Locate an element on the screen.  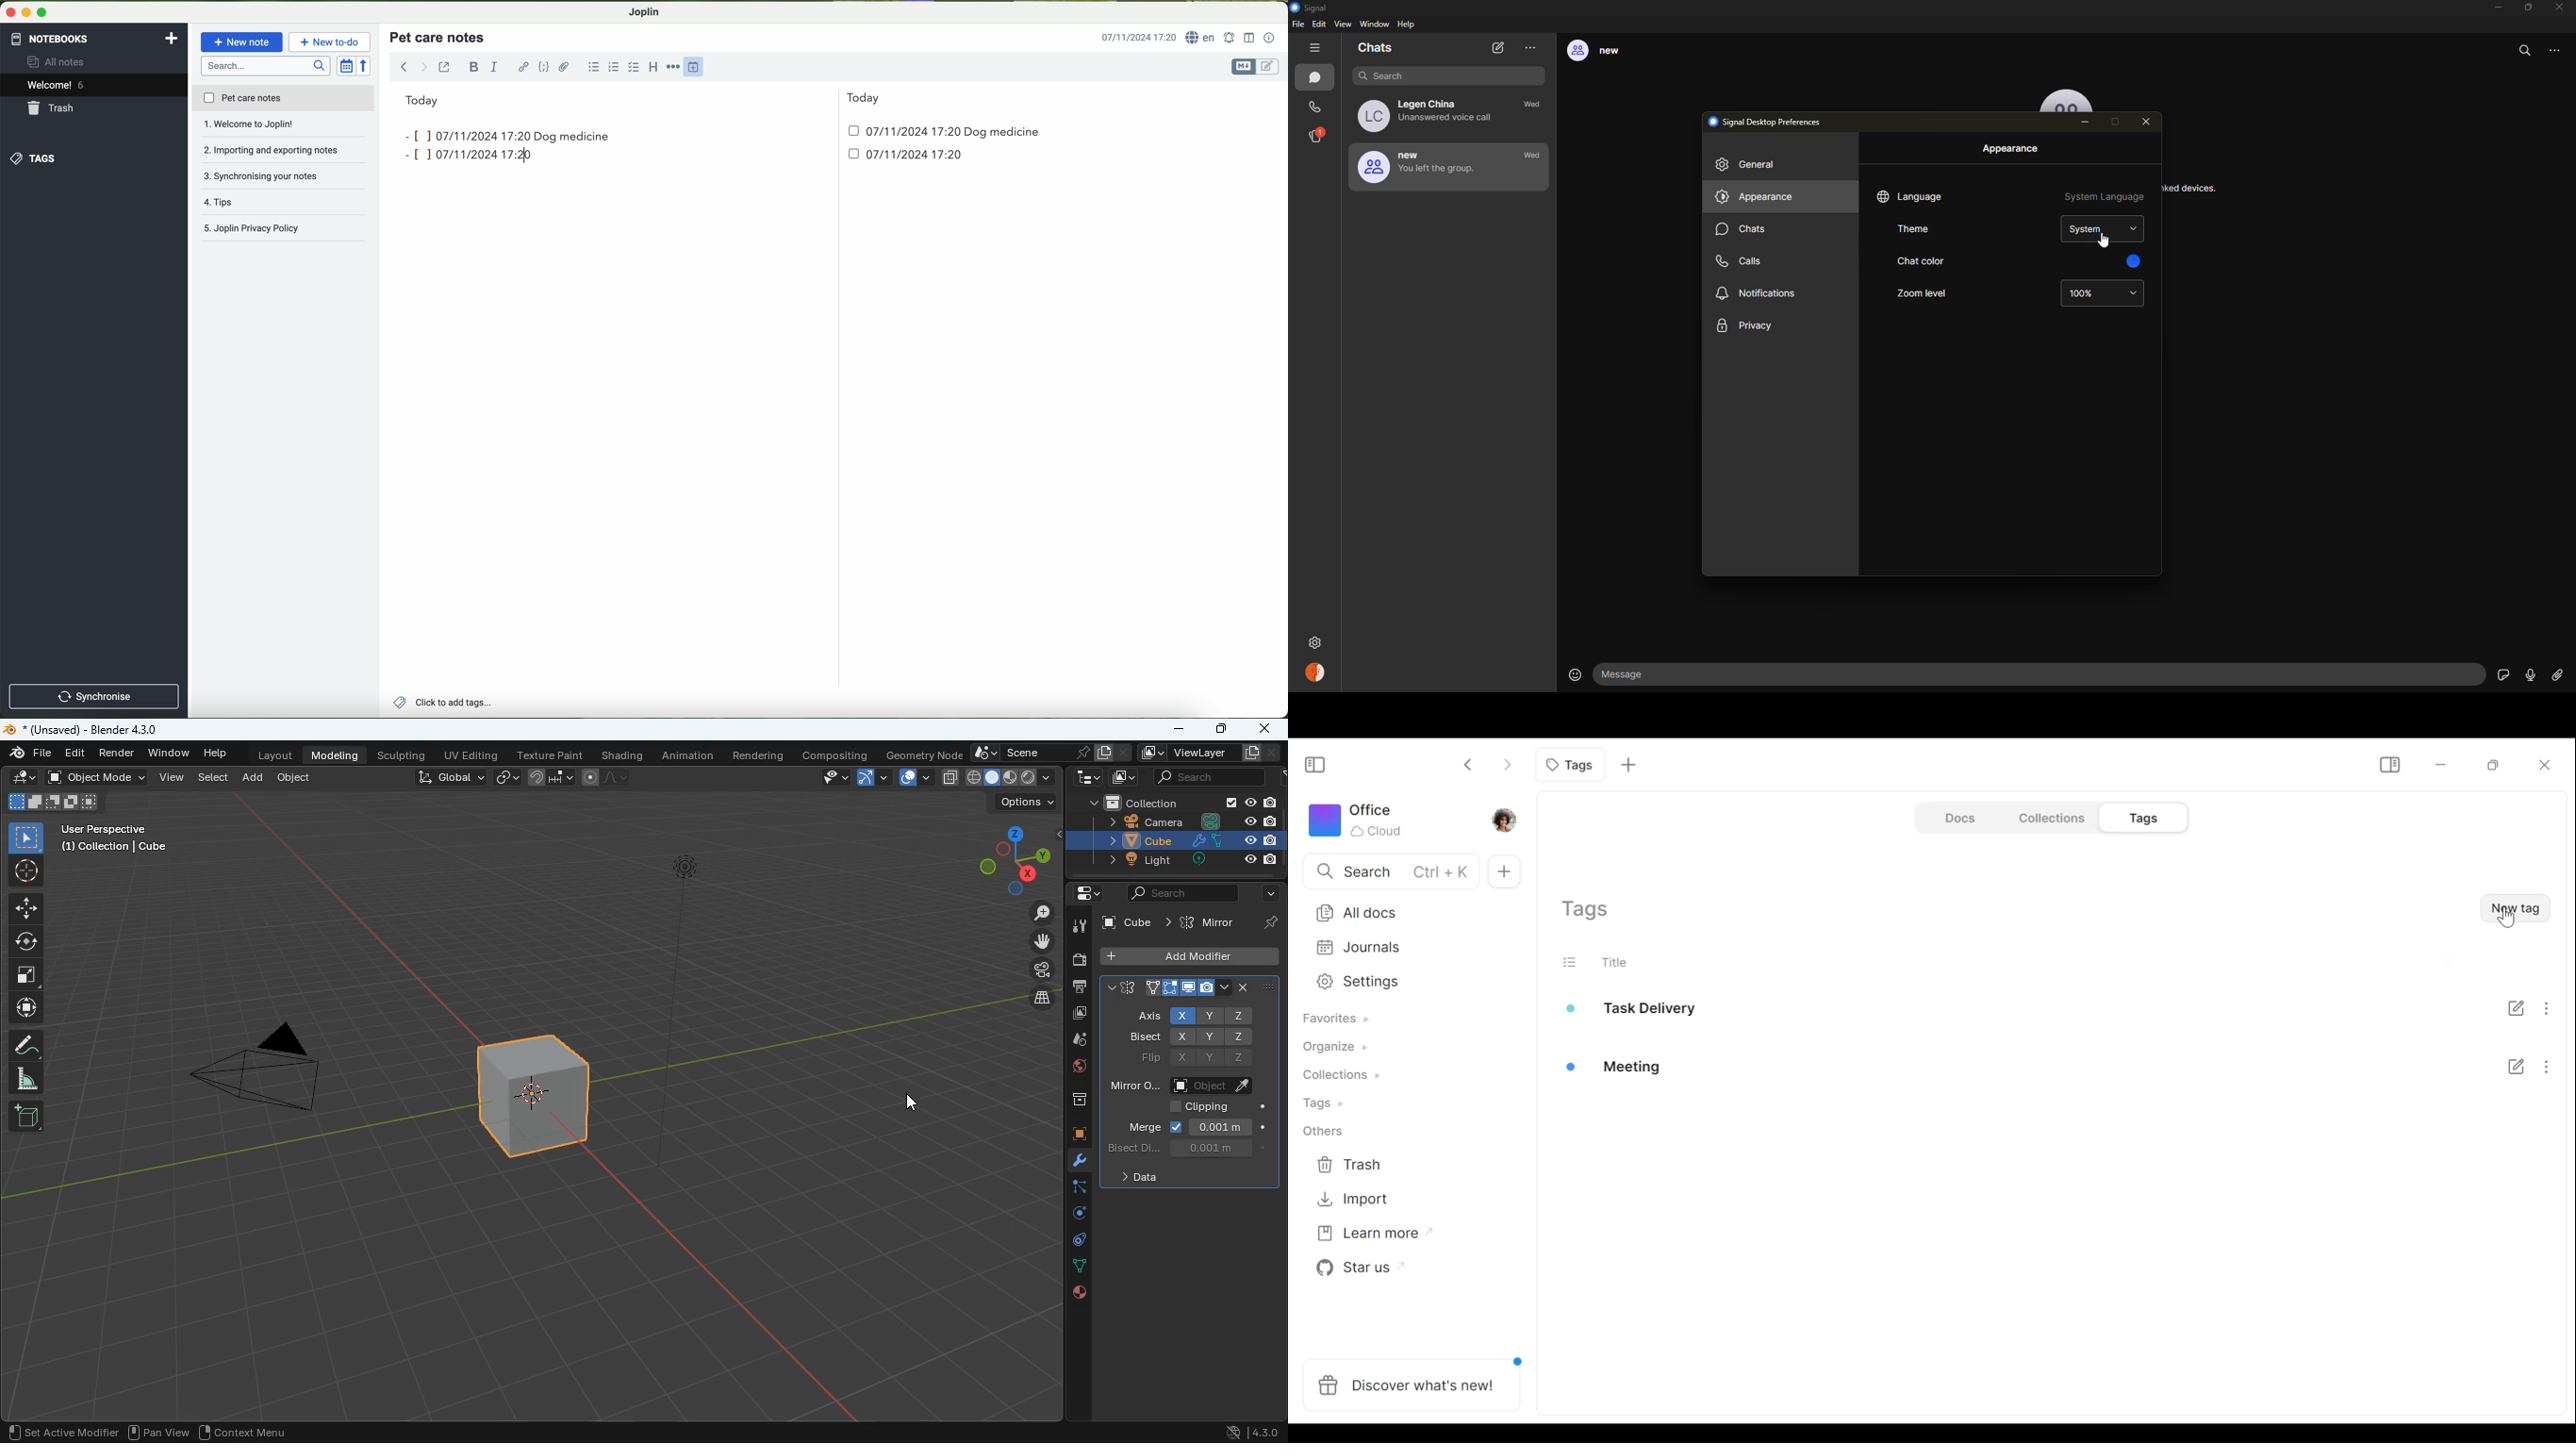
close is located at coordinates (2149, 122).